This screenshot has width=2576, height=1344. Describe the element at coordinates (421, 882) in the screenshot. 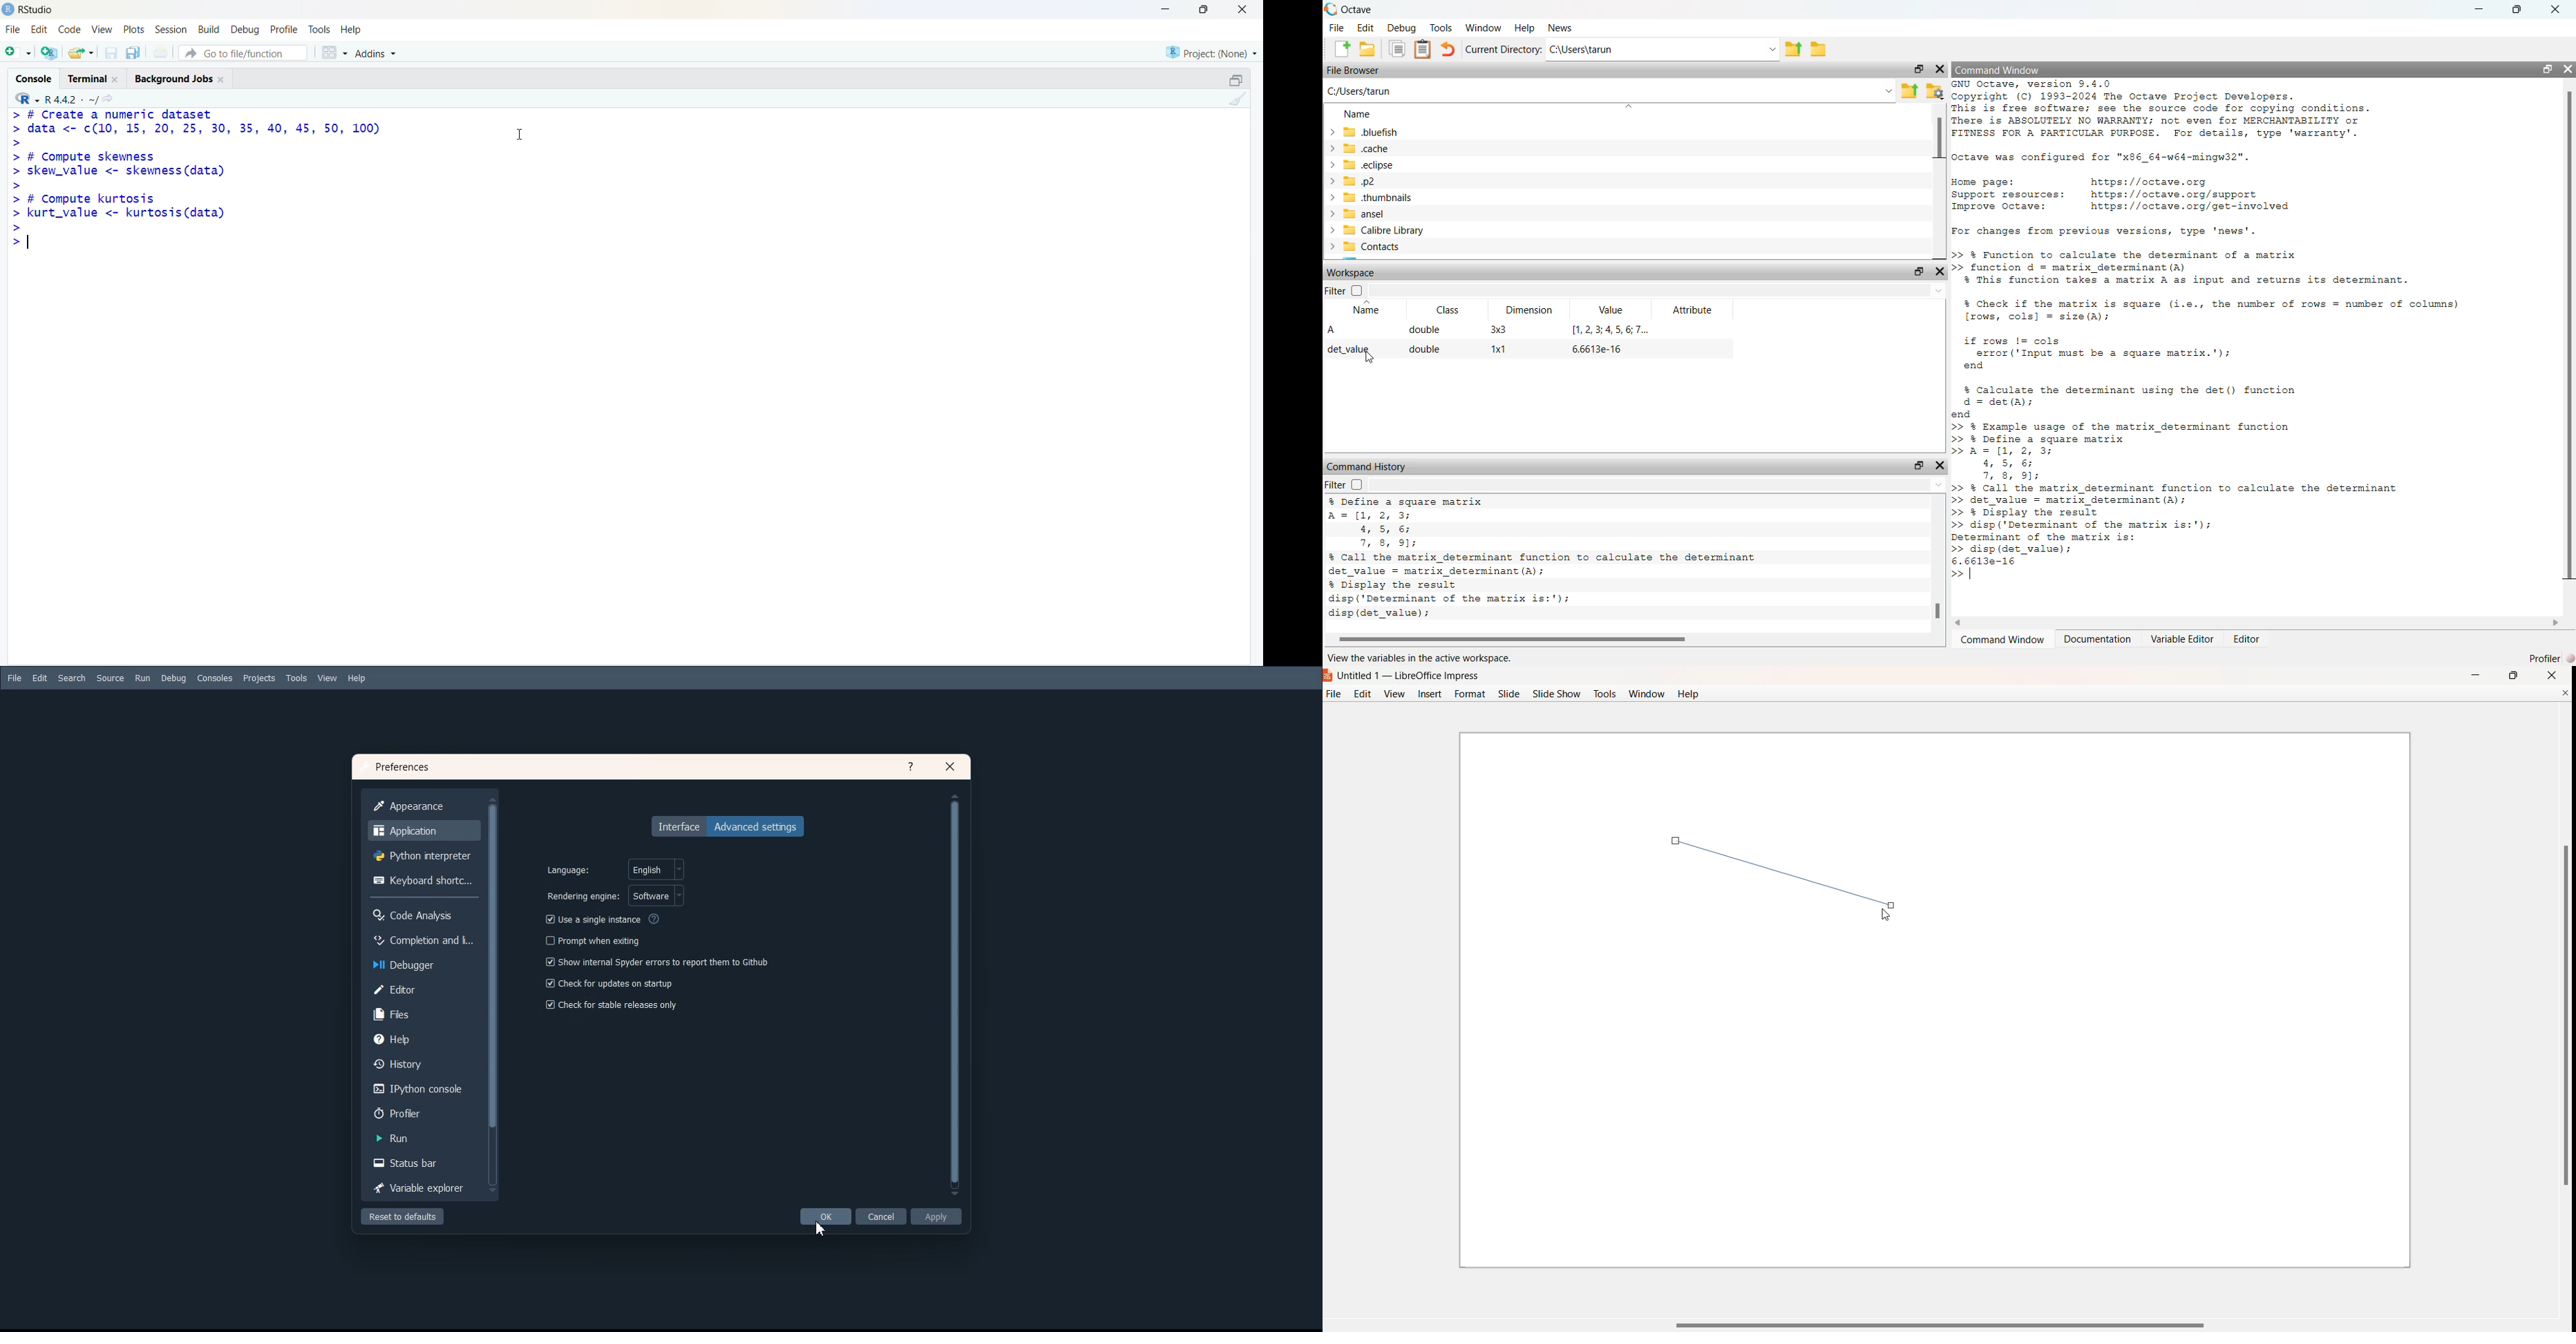

I see `Keyboard shortcuts` at that location.